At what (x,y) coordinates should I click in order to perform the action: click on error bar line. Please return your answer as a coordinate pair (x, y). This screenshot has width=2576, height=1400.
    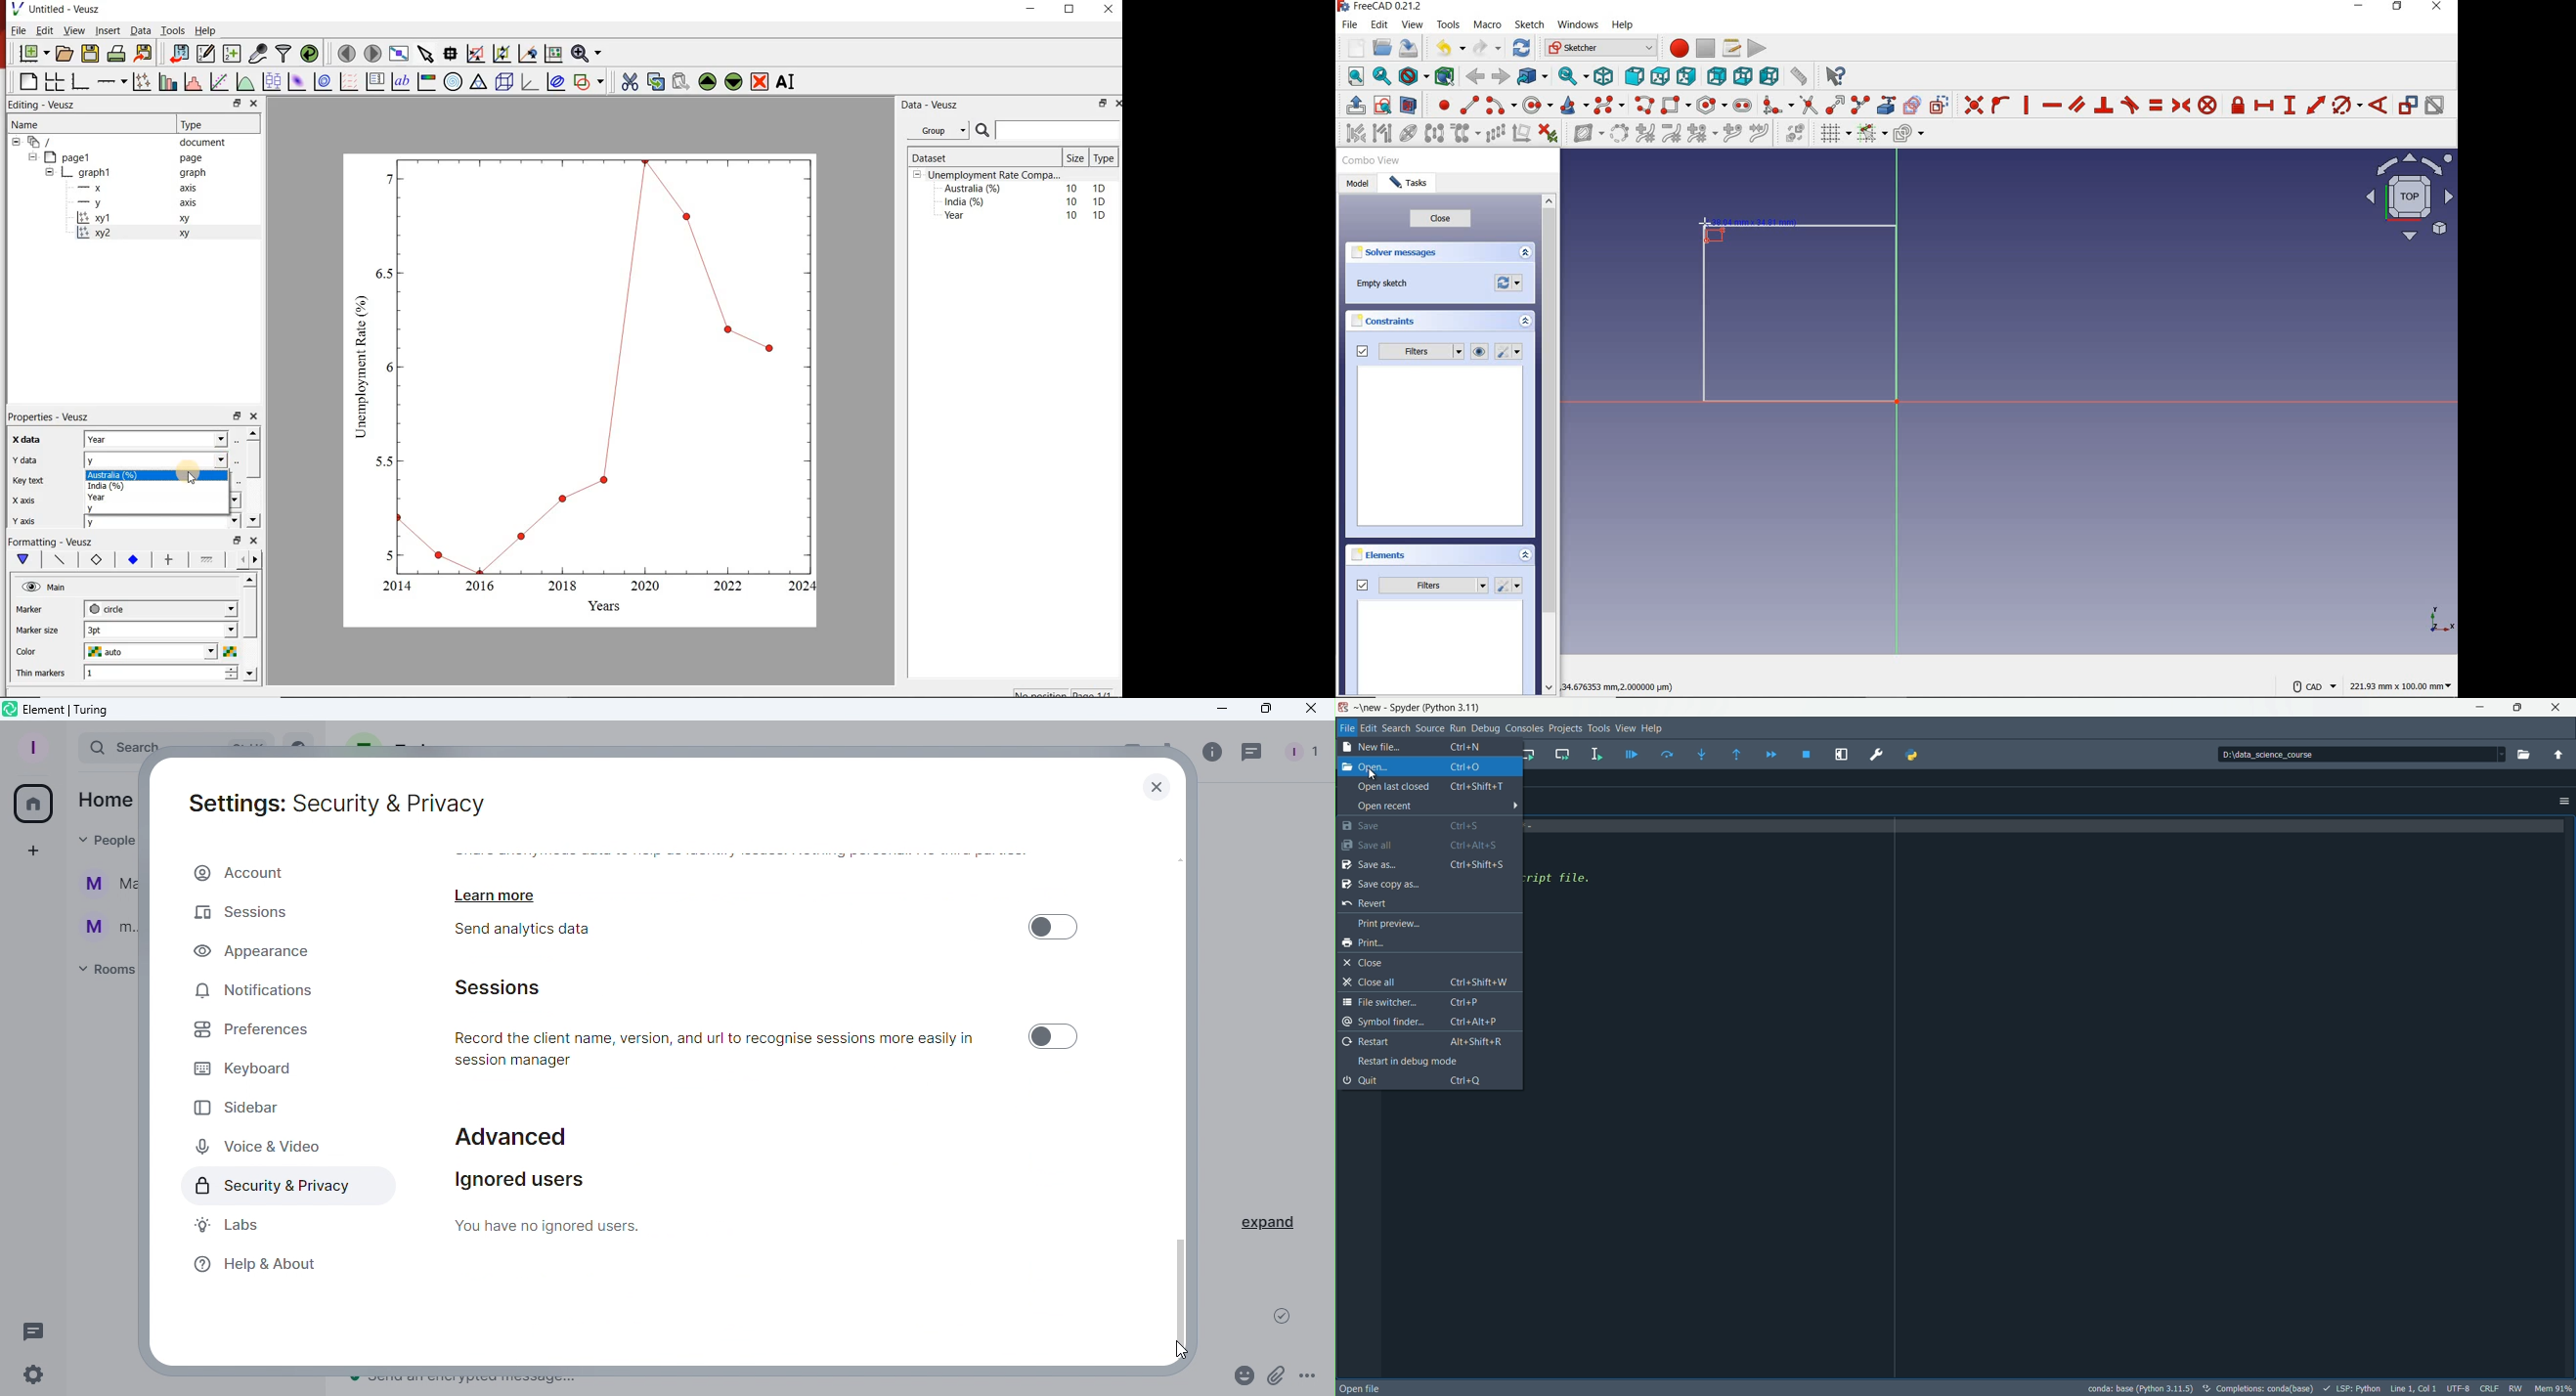
    Looking at the image, I should click on (170, 560).